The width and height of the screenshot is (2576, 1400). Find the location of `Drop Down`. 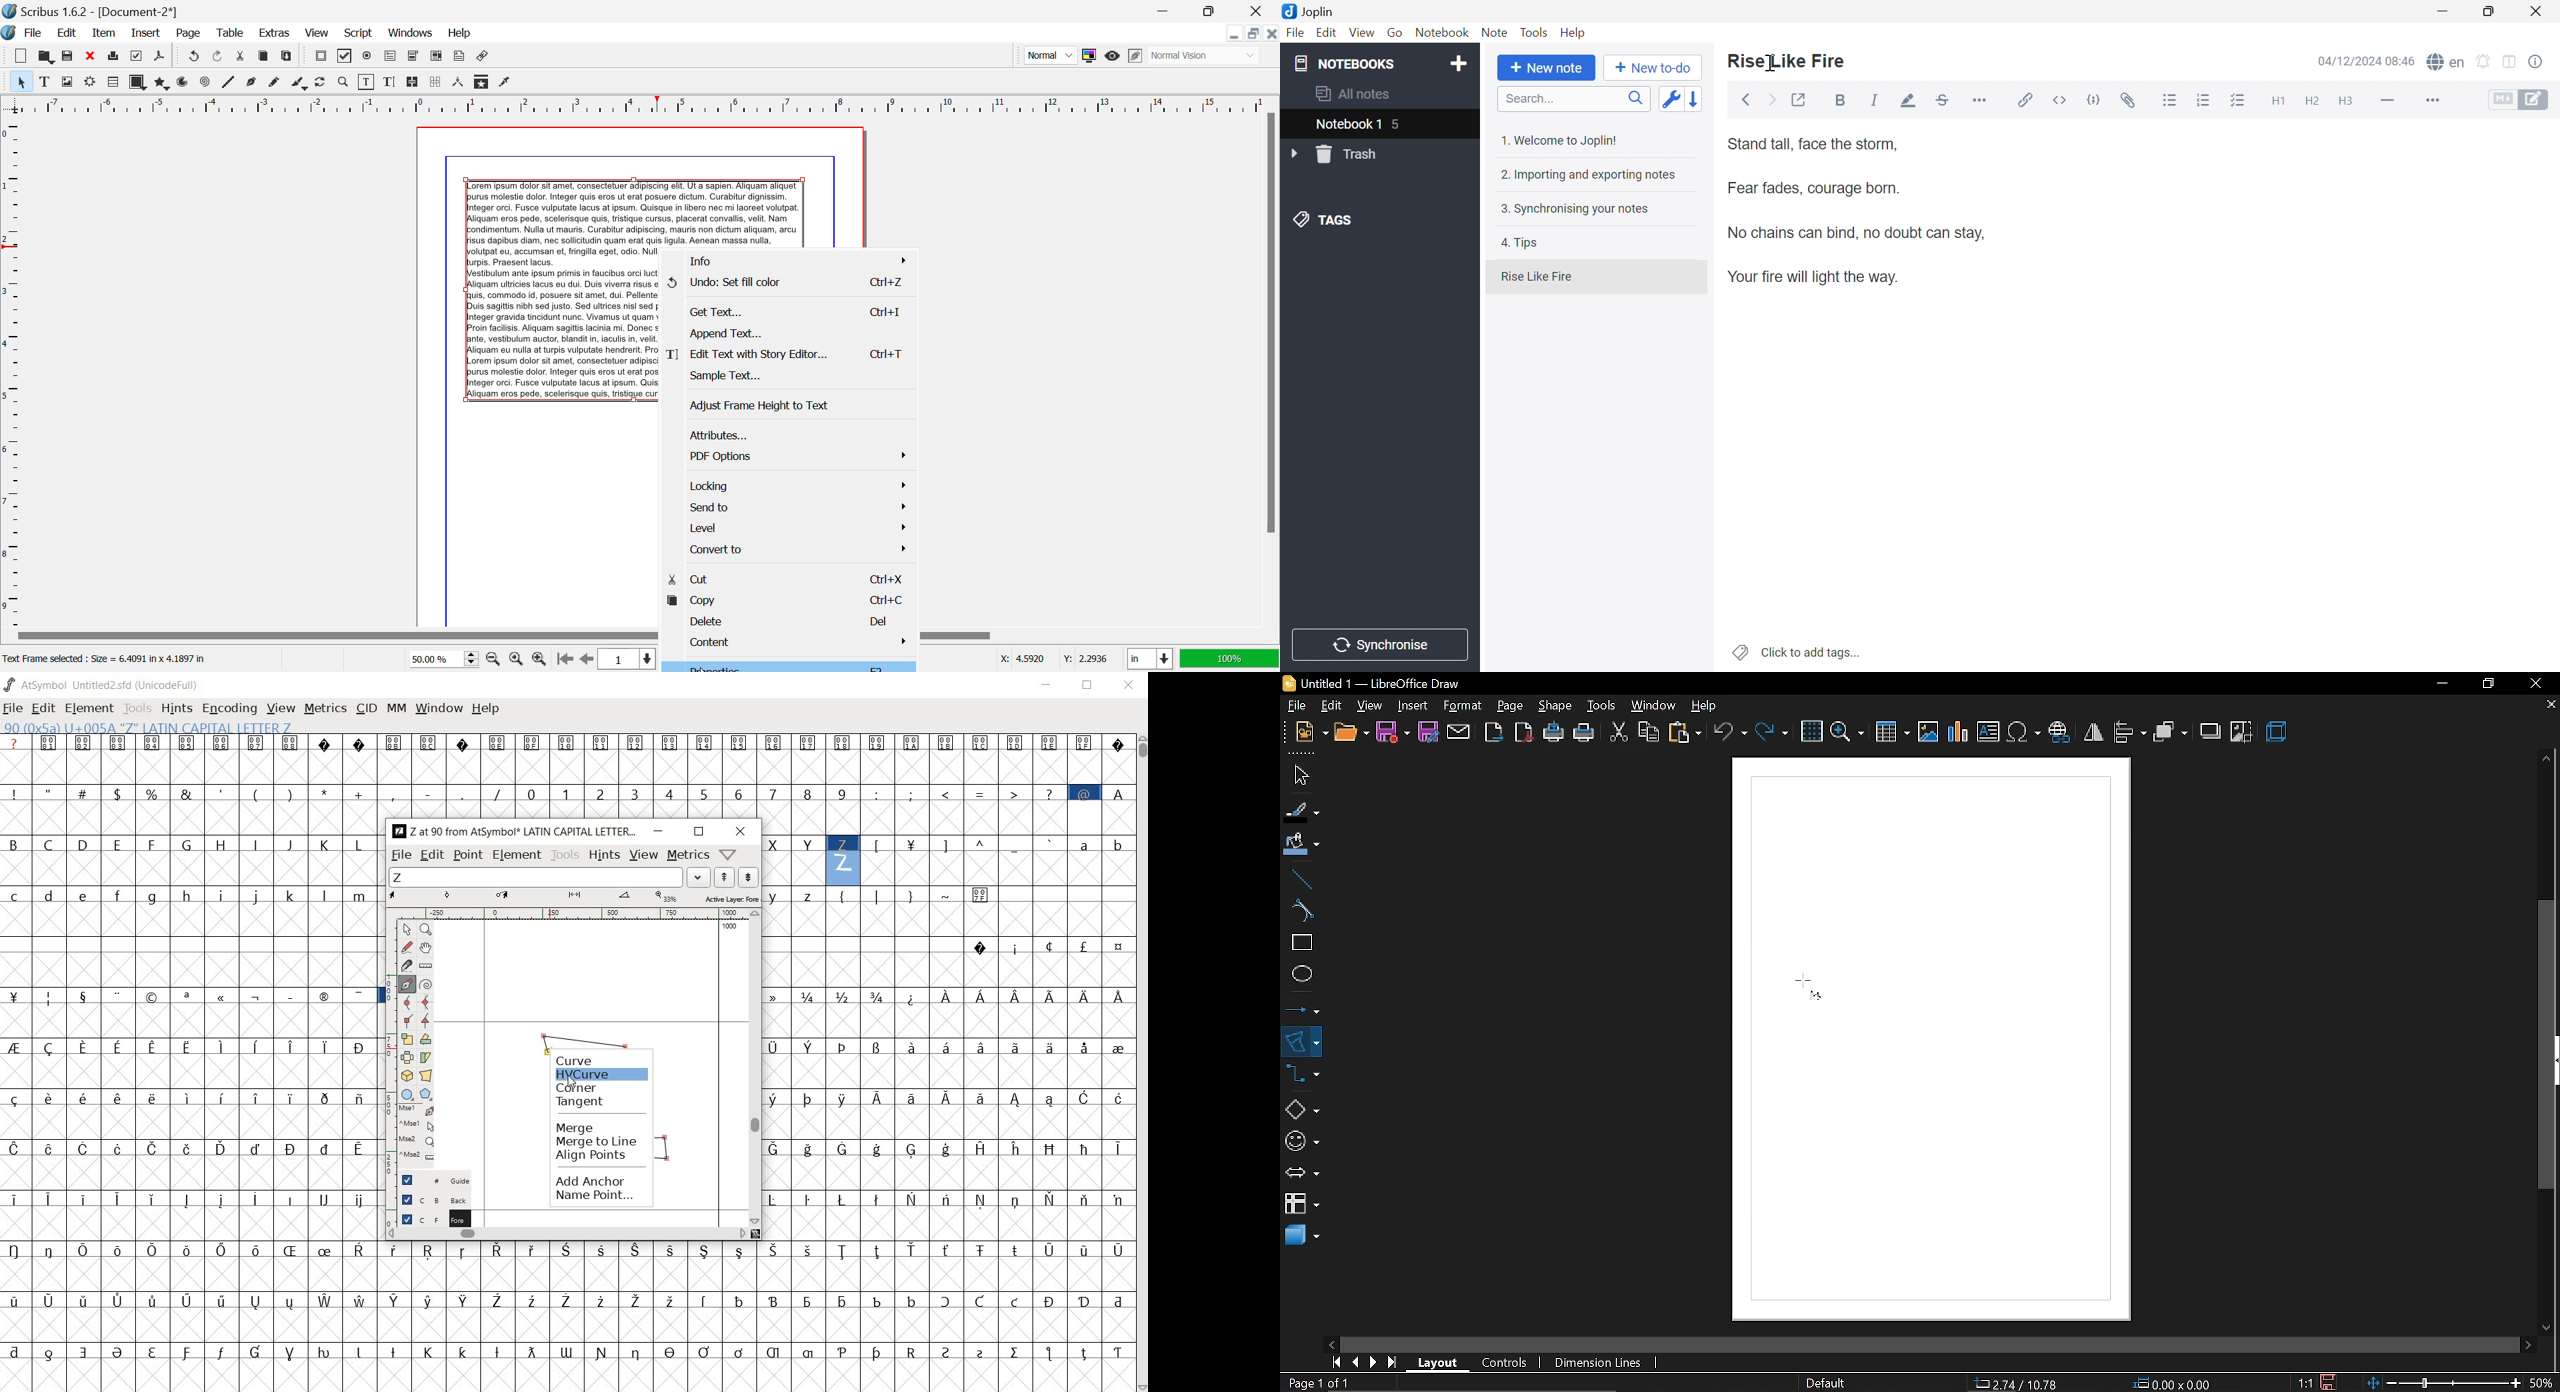

Drop Down is located at coordinates (1295, 154).